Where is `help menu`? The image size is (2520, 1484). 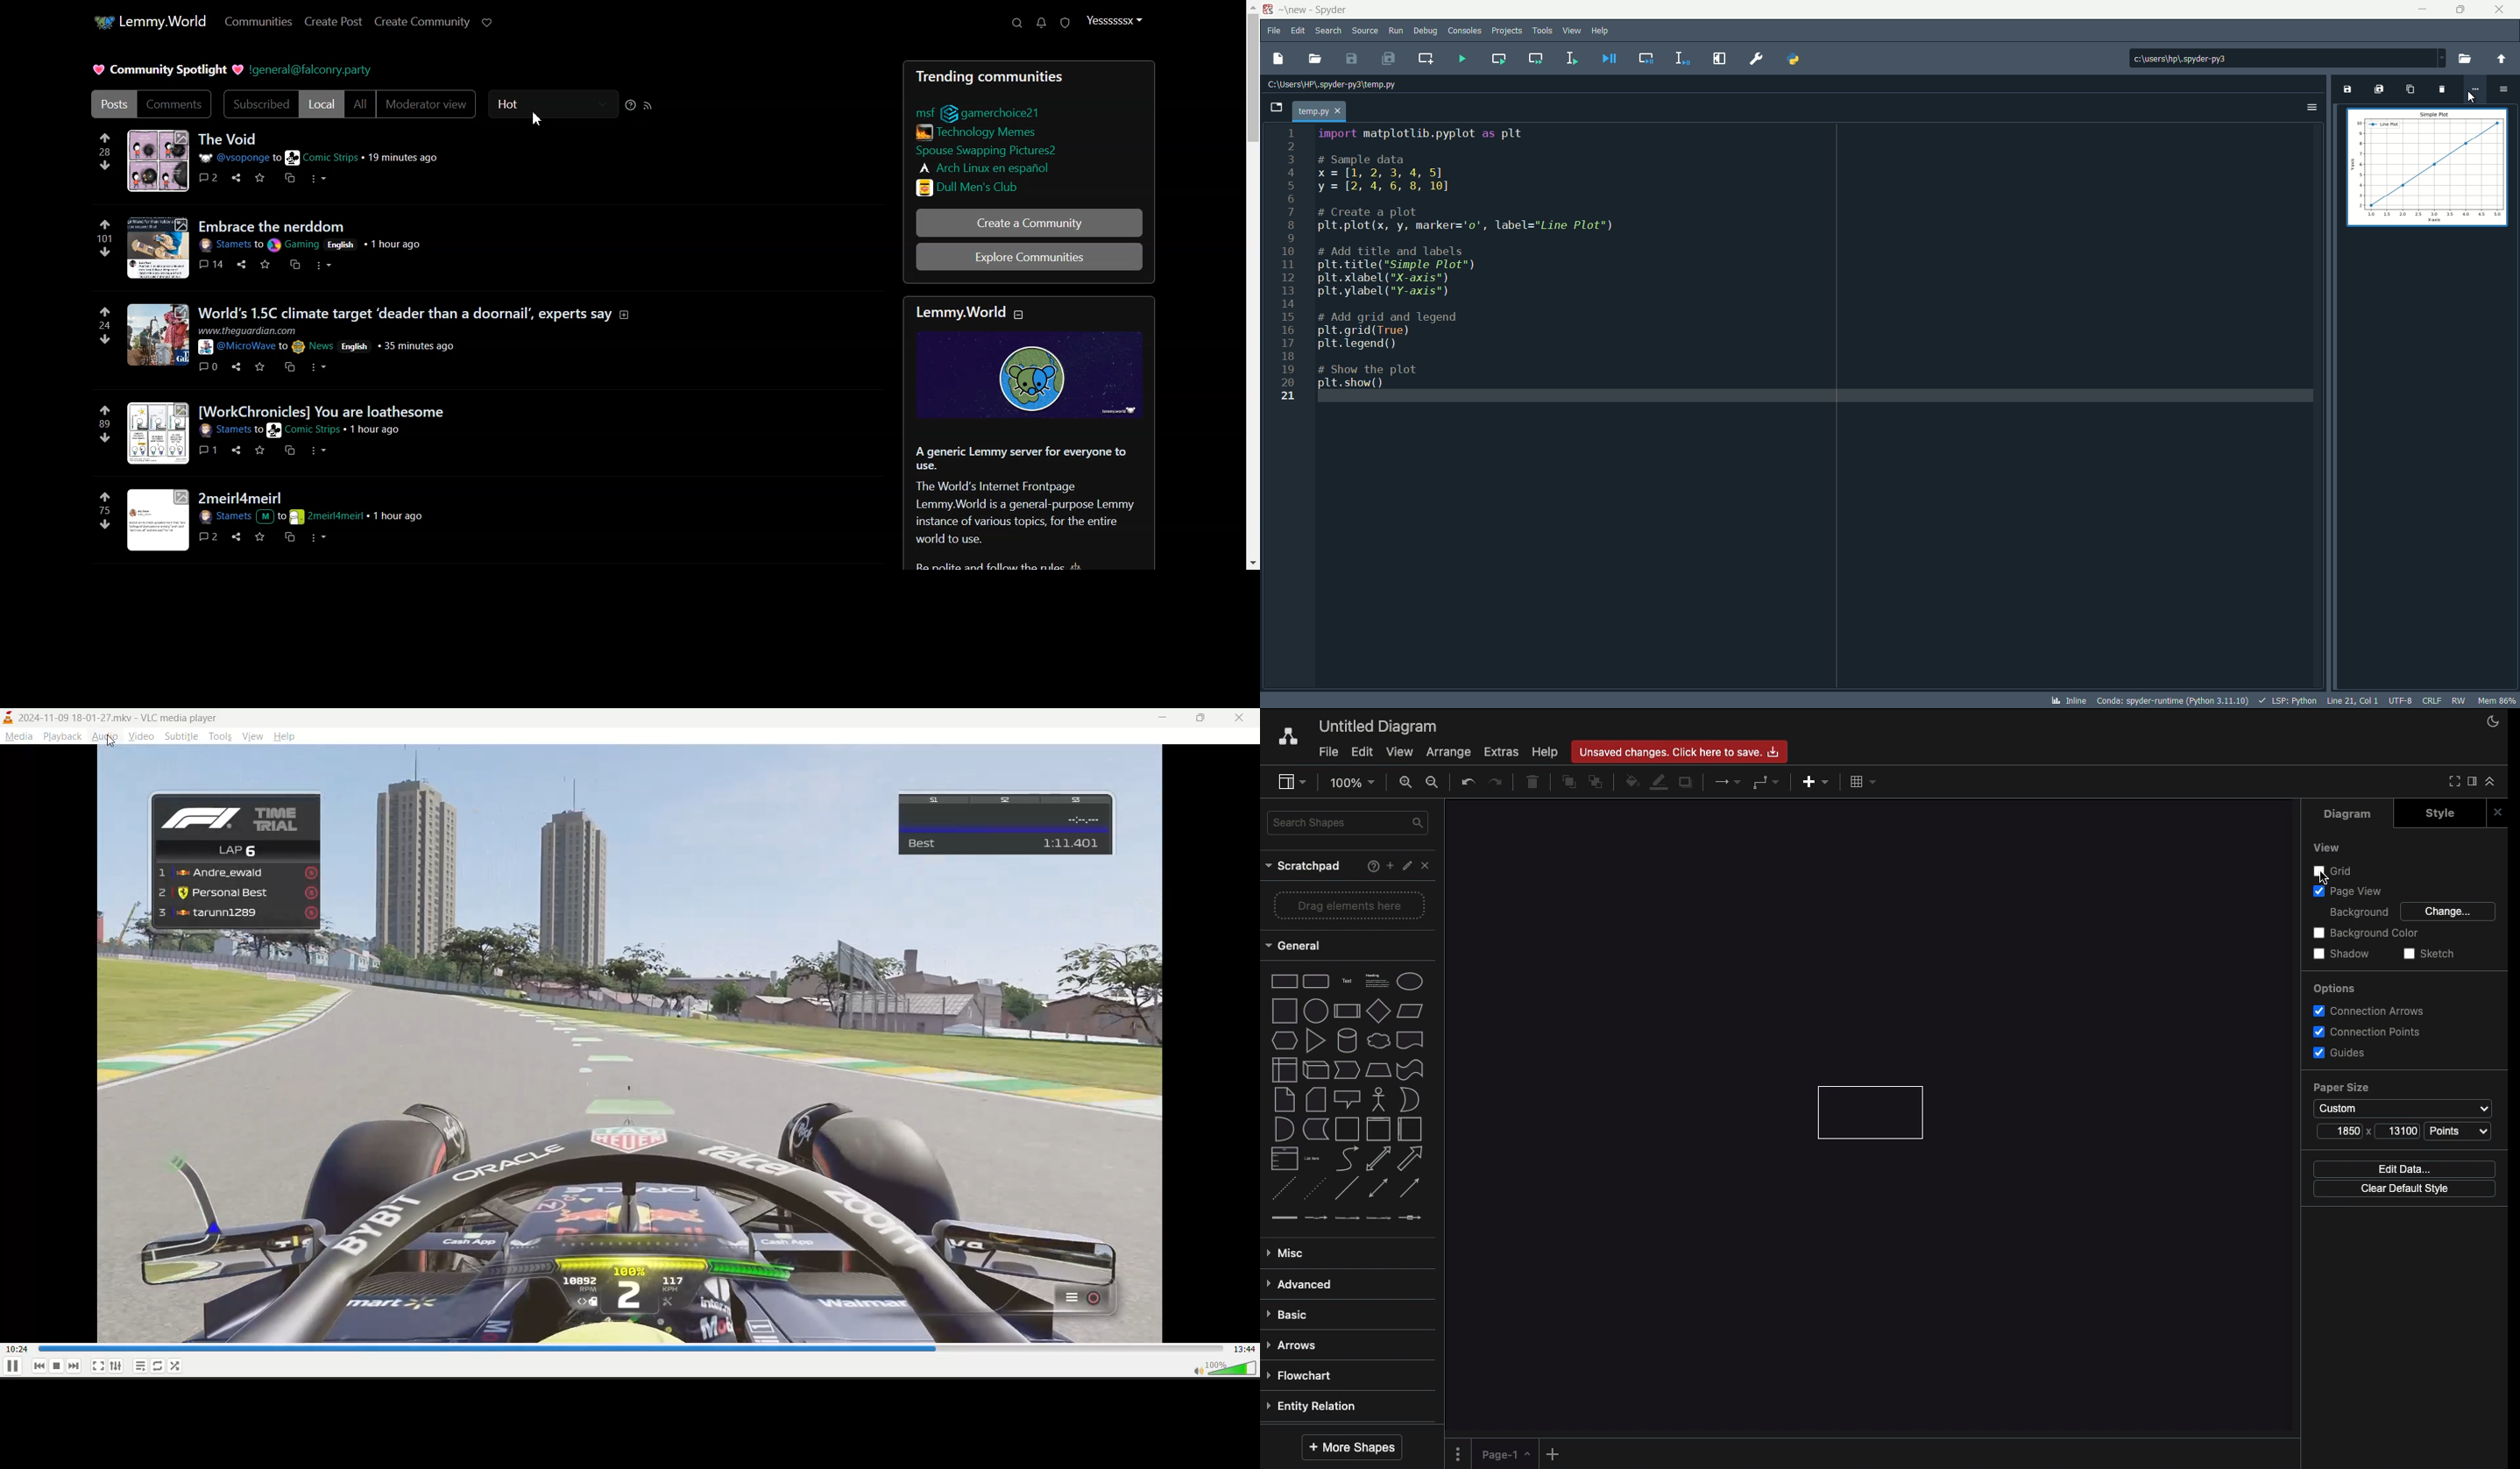 help menu is located at coordinates (1602, 30).